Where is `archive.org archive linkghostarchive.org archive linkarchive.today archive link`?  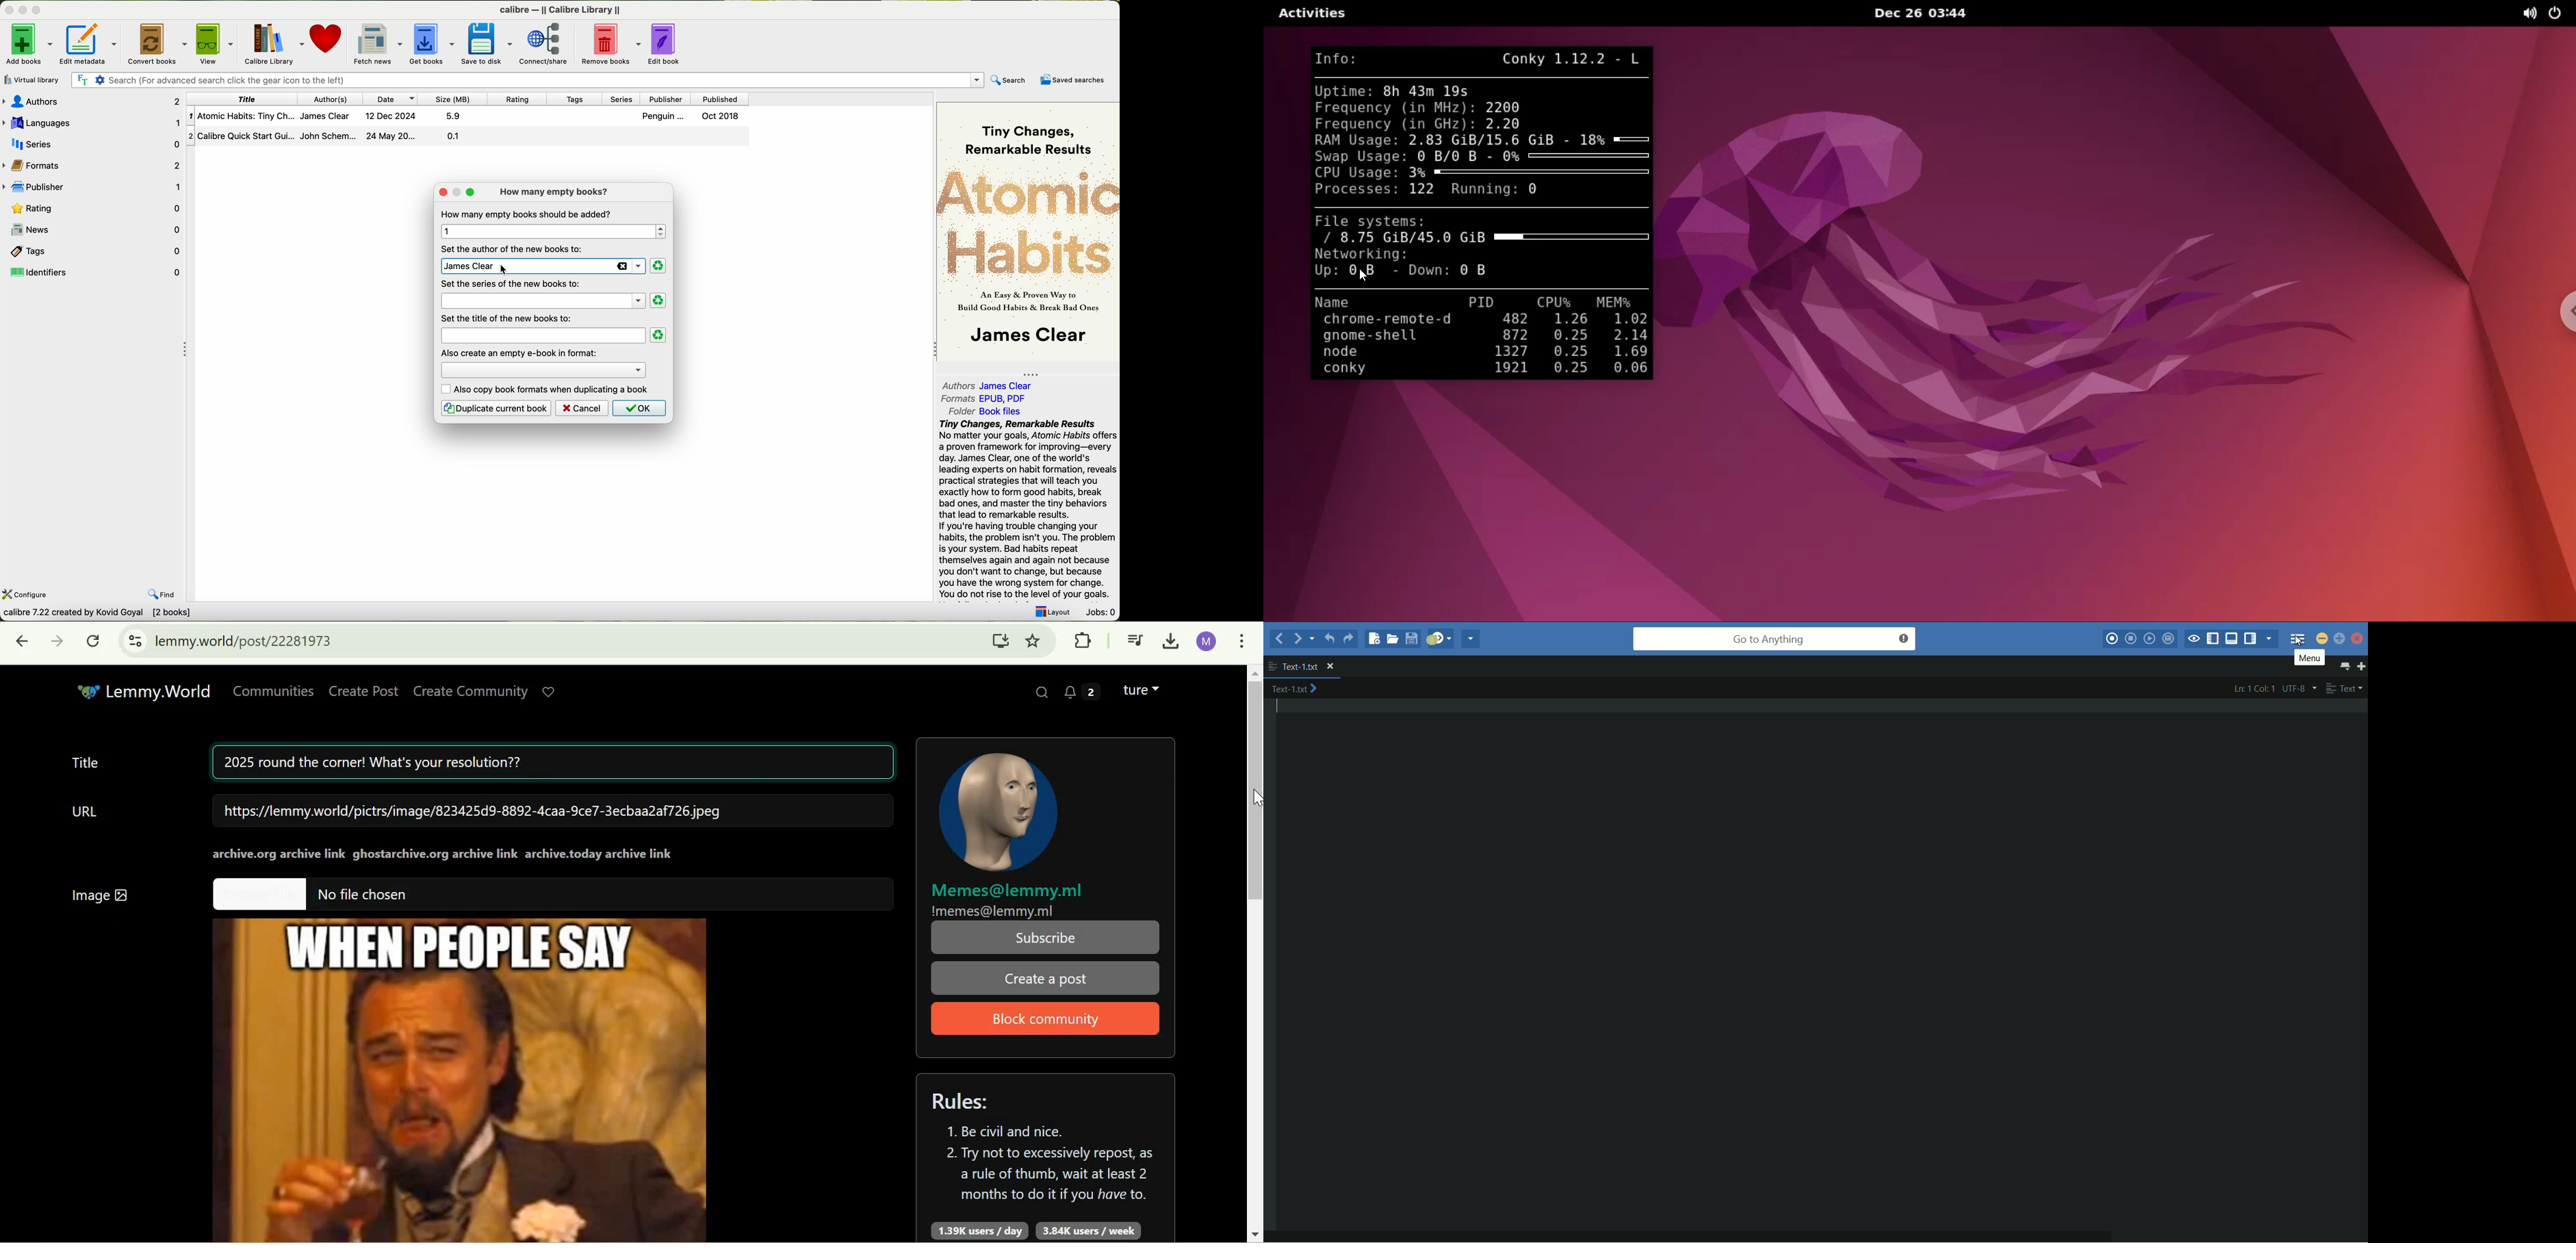
archive.org archive linkghostarchive.org archive linkarchive.today archive link is located at coordinates (444, 854).